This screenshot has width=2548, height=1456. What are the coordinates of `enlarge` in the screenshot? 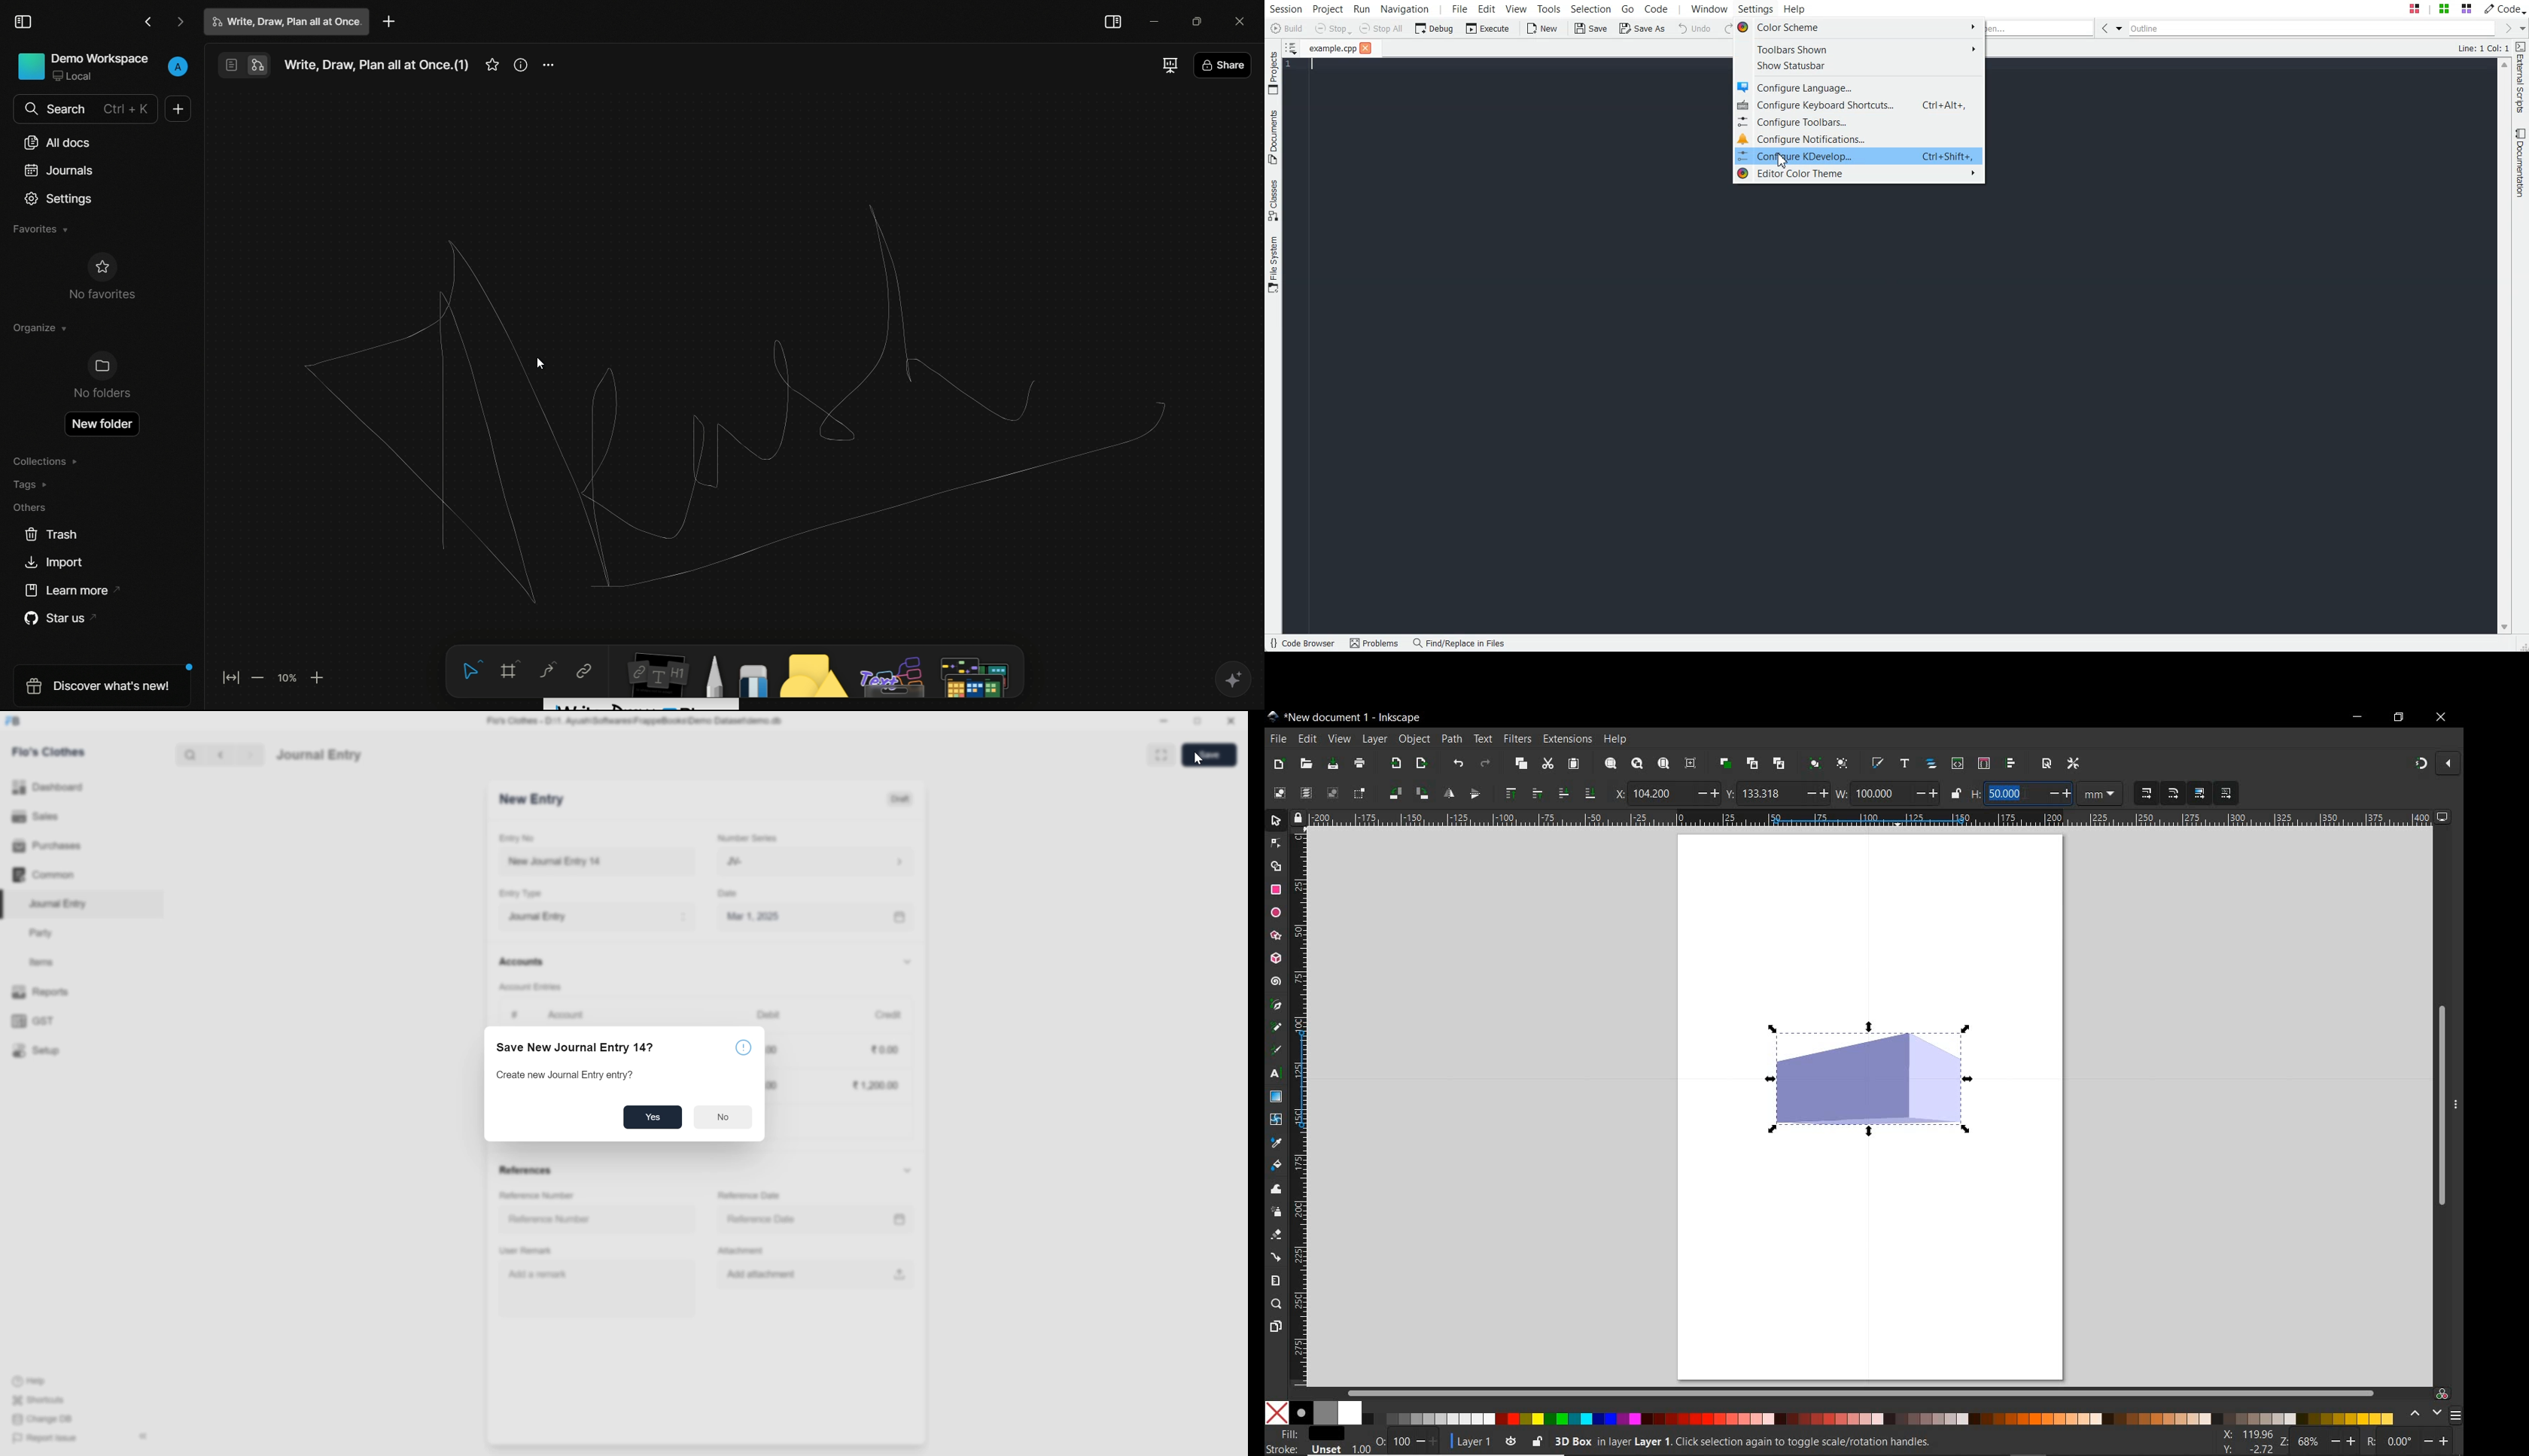 It's located at (1163, 753).